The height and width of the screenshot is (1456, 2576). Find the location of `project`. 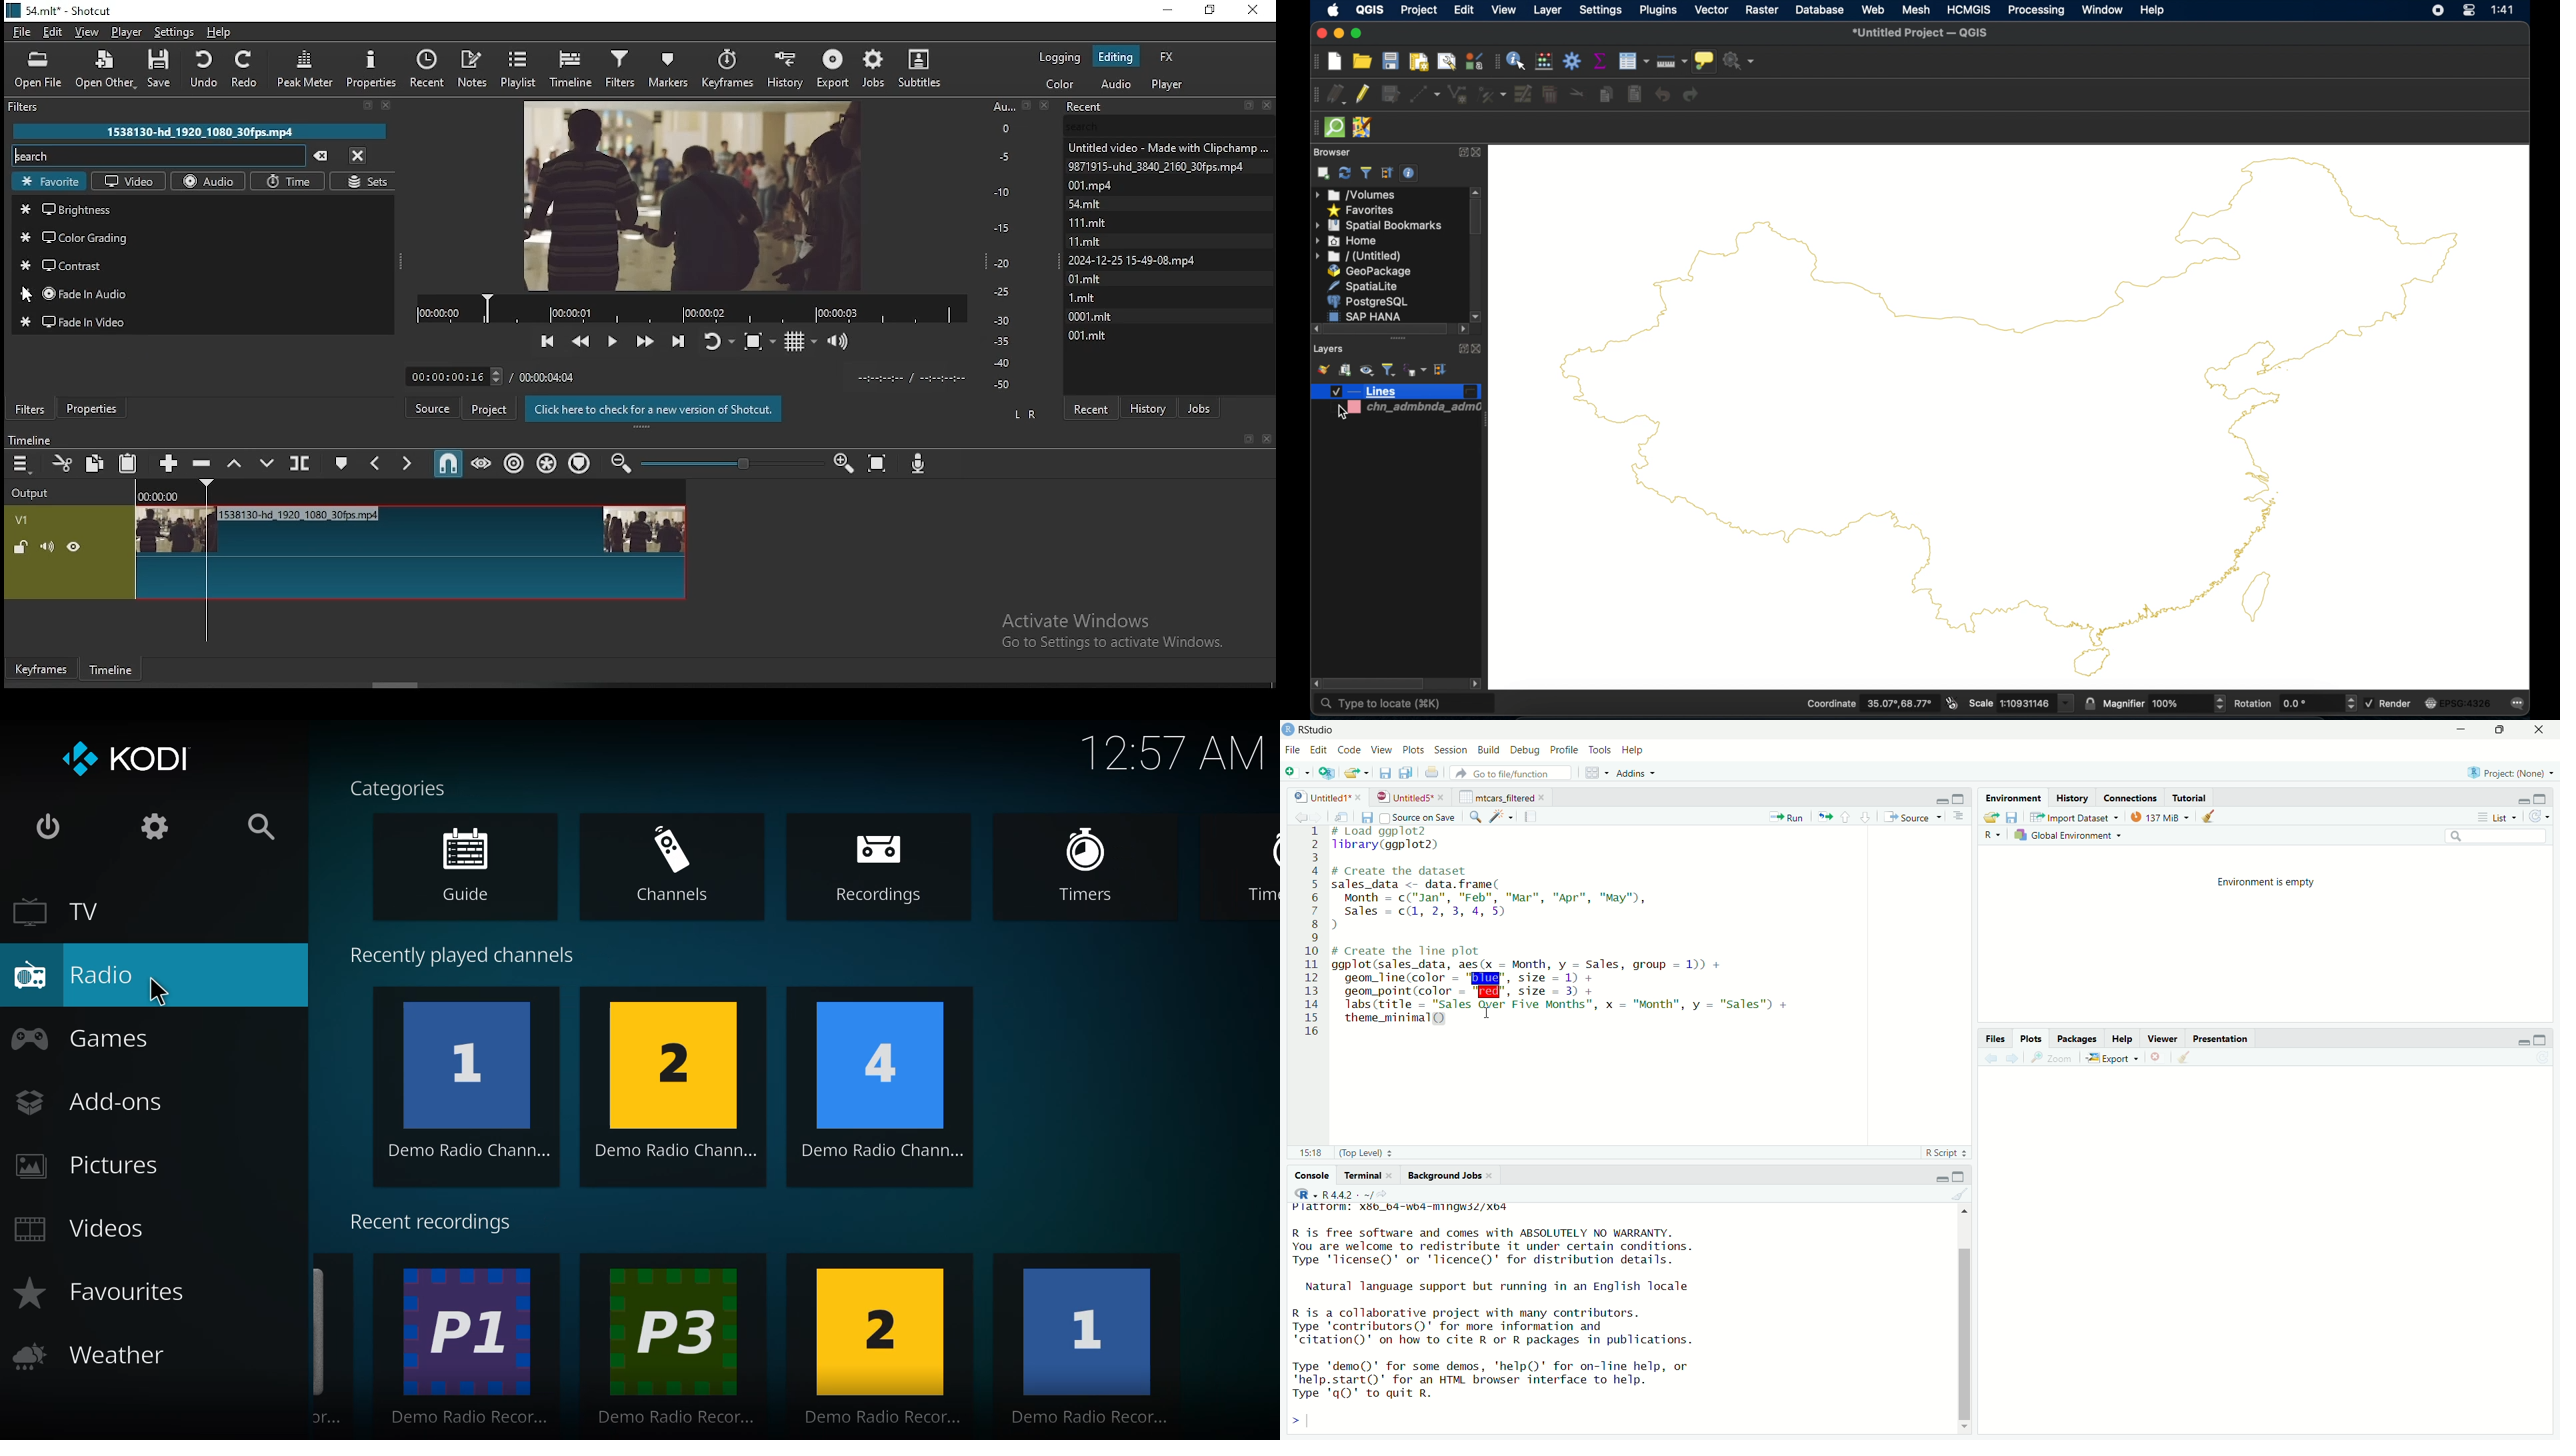

project is located at coordinates (1419, 11).